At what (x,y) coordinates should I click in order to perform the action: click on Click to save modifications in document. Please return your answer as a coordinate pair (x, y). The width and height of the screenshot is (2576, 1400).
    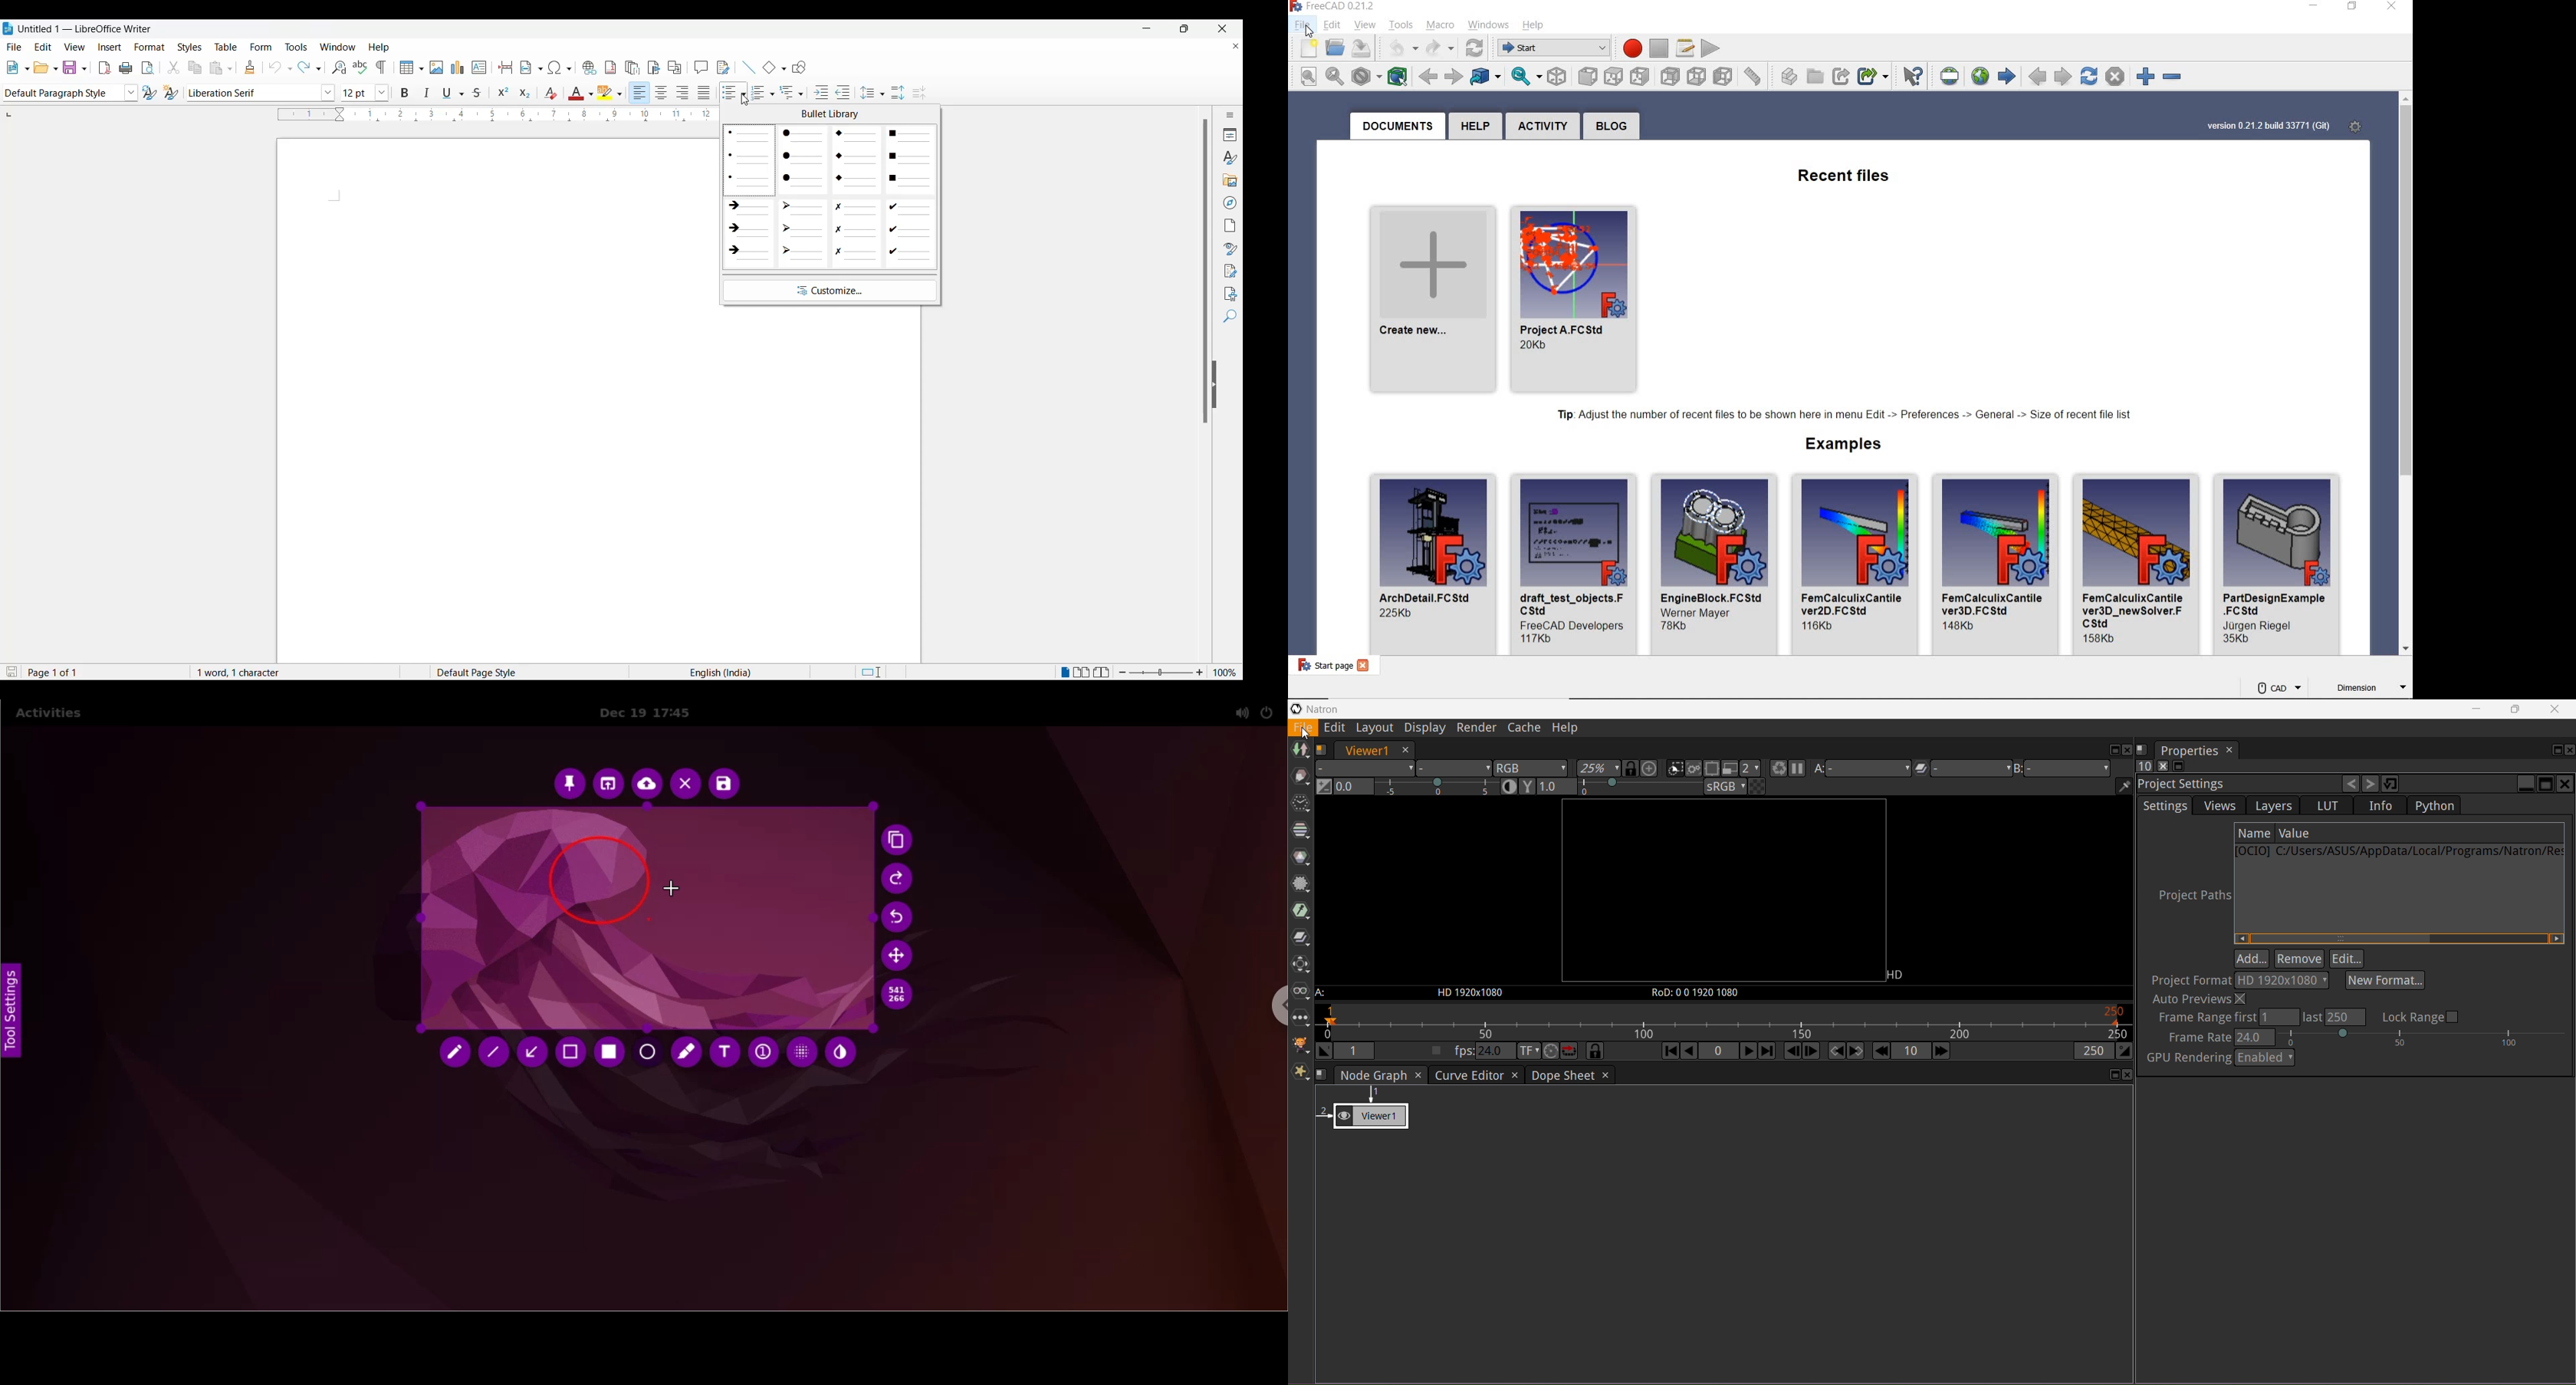
    Looking at the image, I should click on (11, 671).